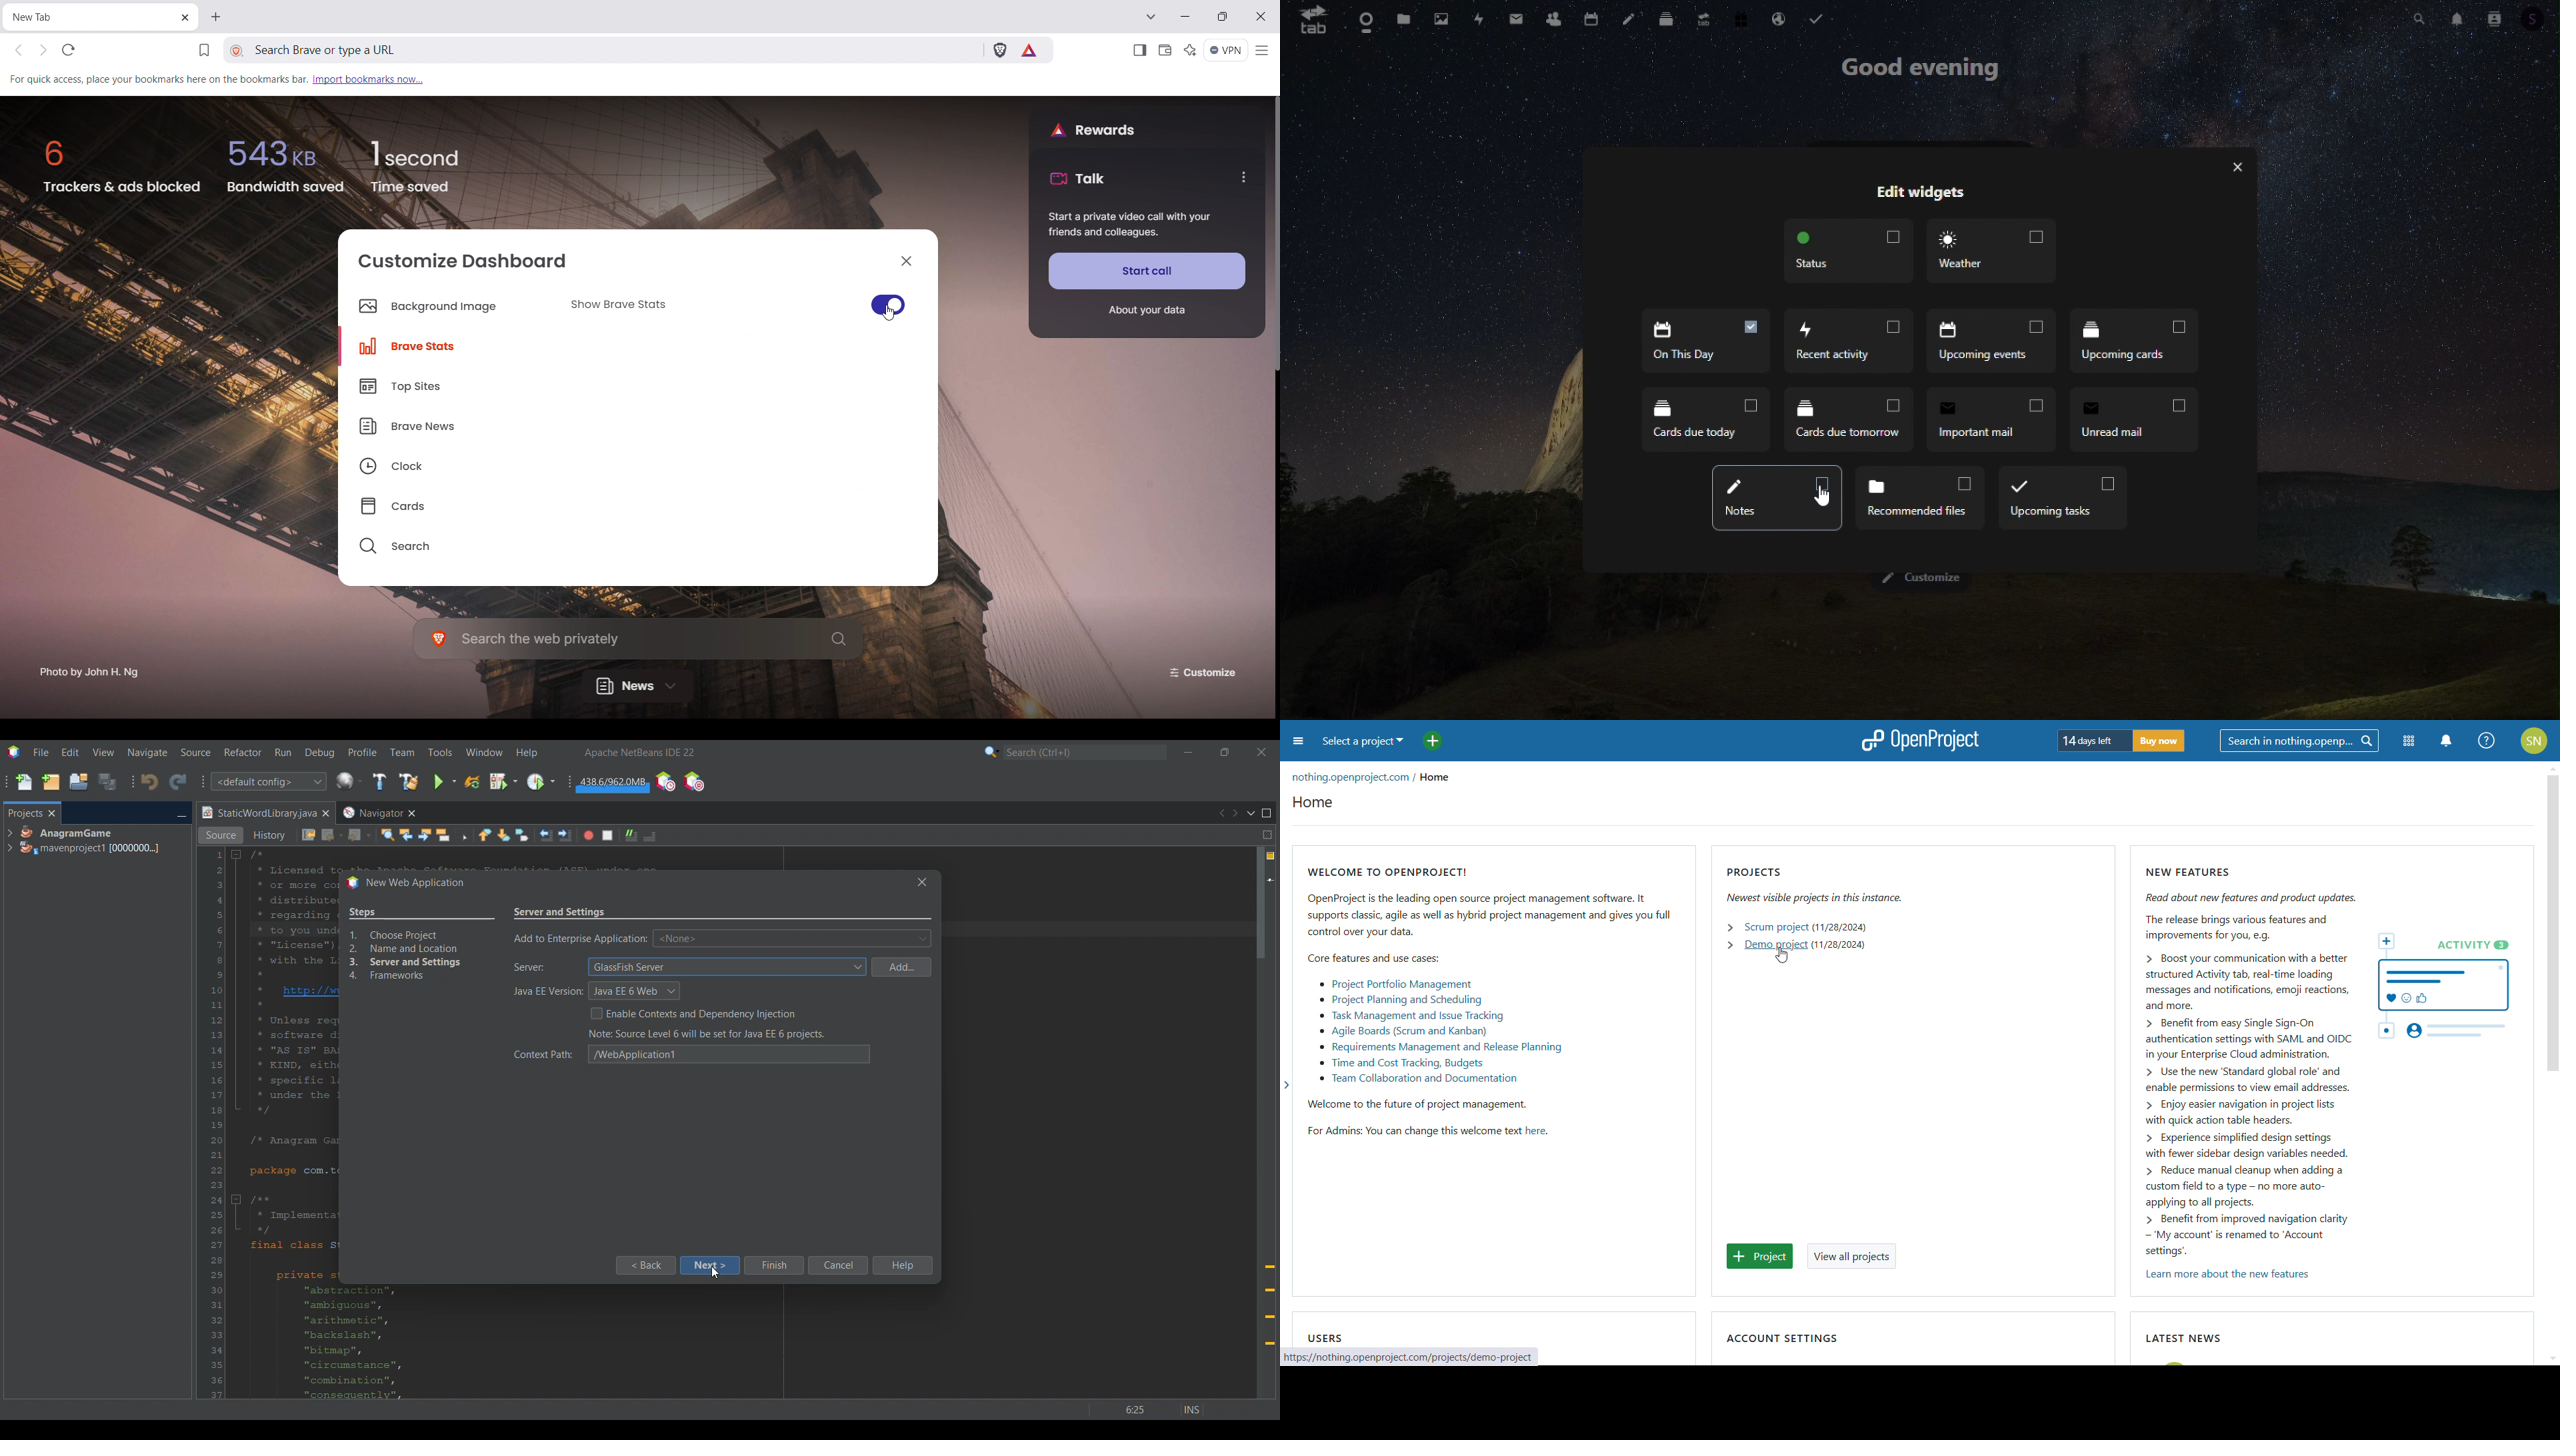 This screenshot has width=2576, height=1456. I want to click on Upcoming tasks, so click(2065, 498).